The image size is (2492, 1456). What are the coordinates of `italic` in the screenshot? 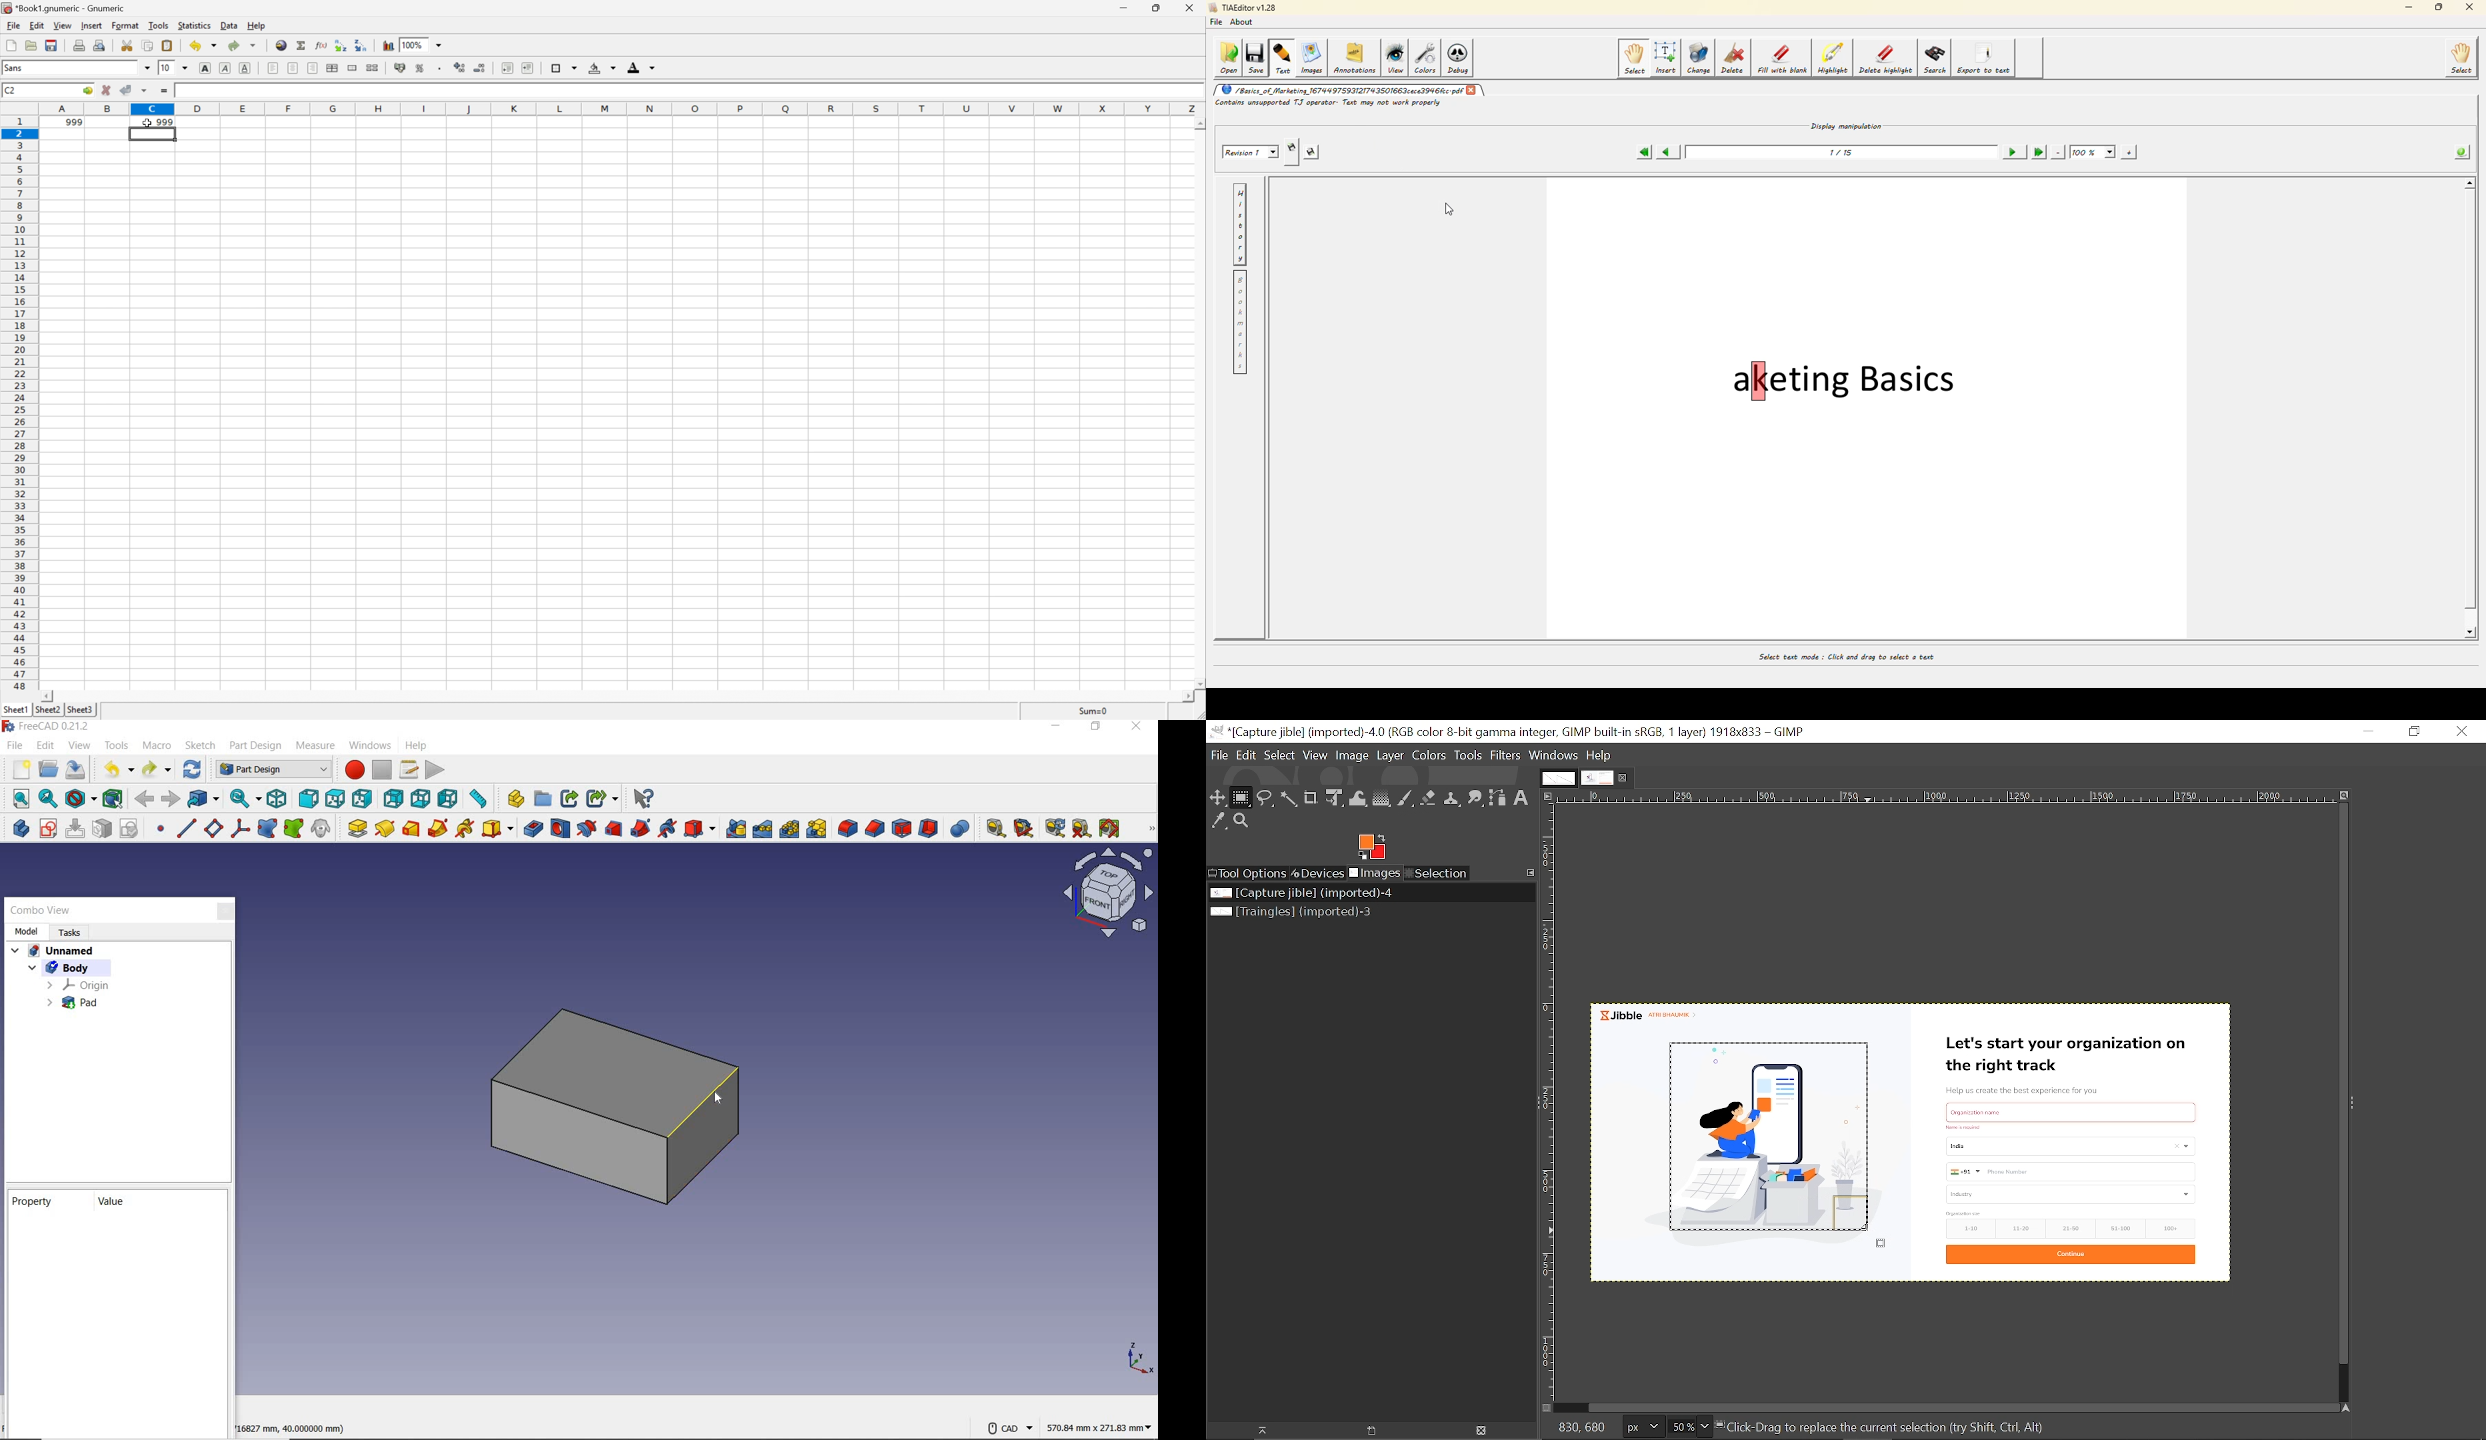 It's located at (224, 67).